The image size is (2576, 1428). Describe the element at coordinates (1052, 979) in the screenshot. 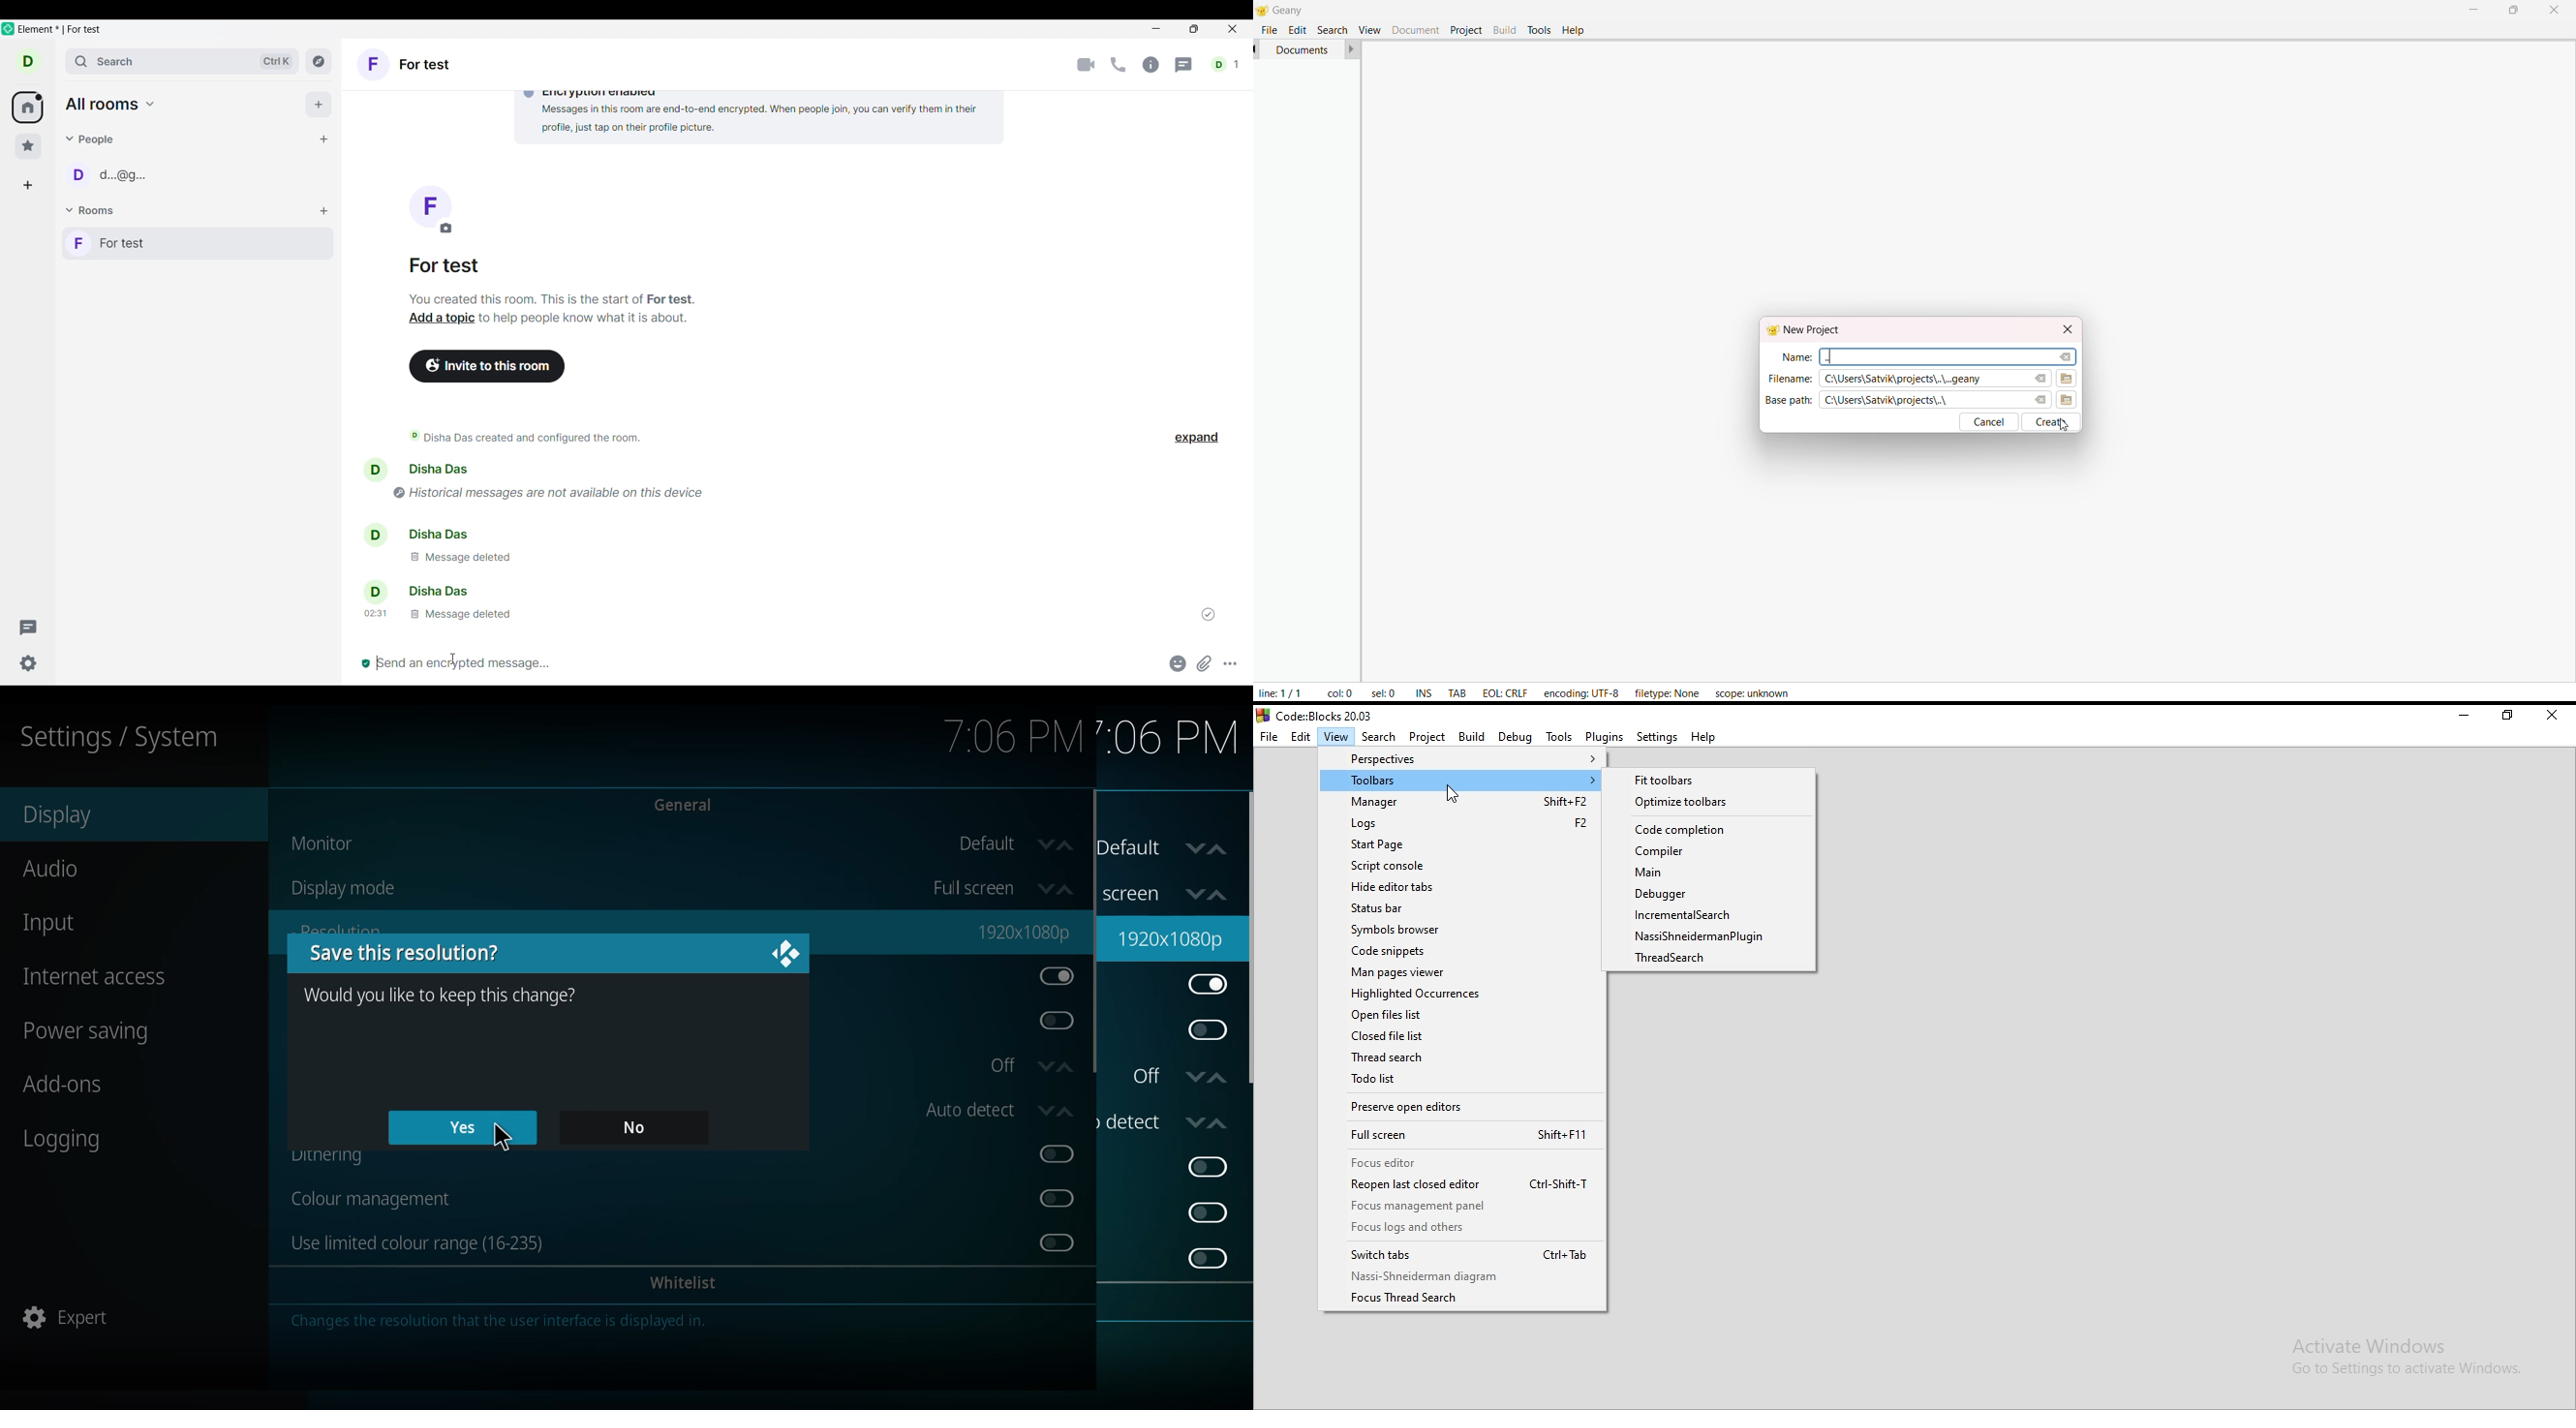

I see `enabled` at that location.